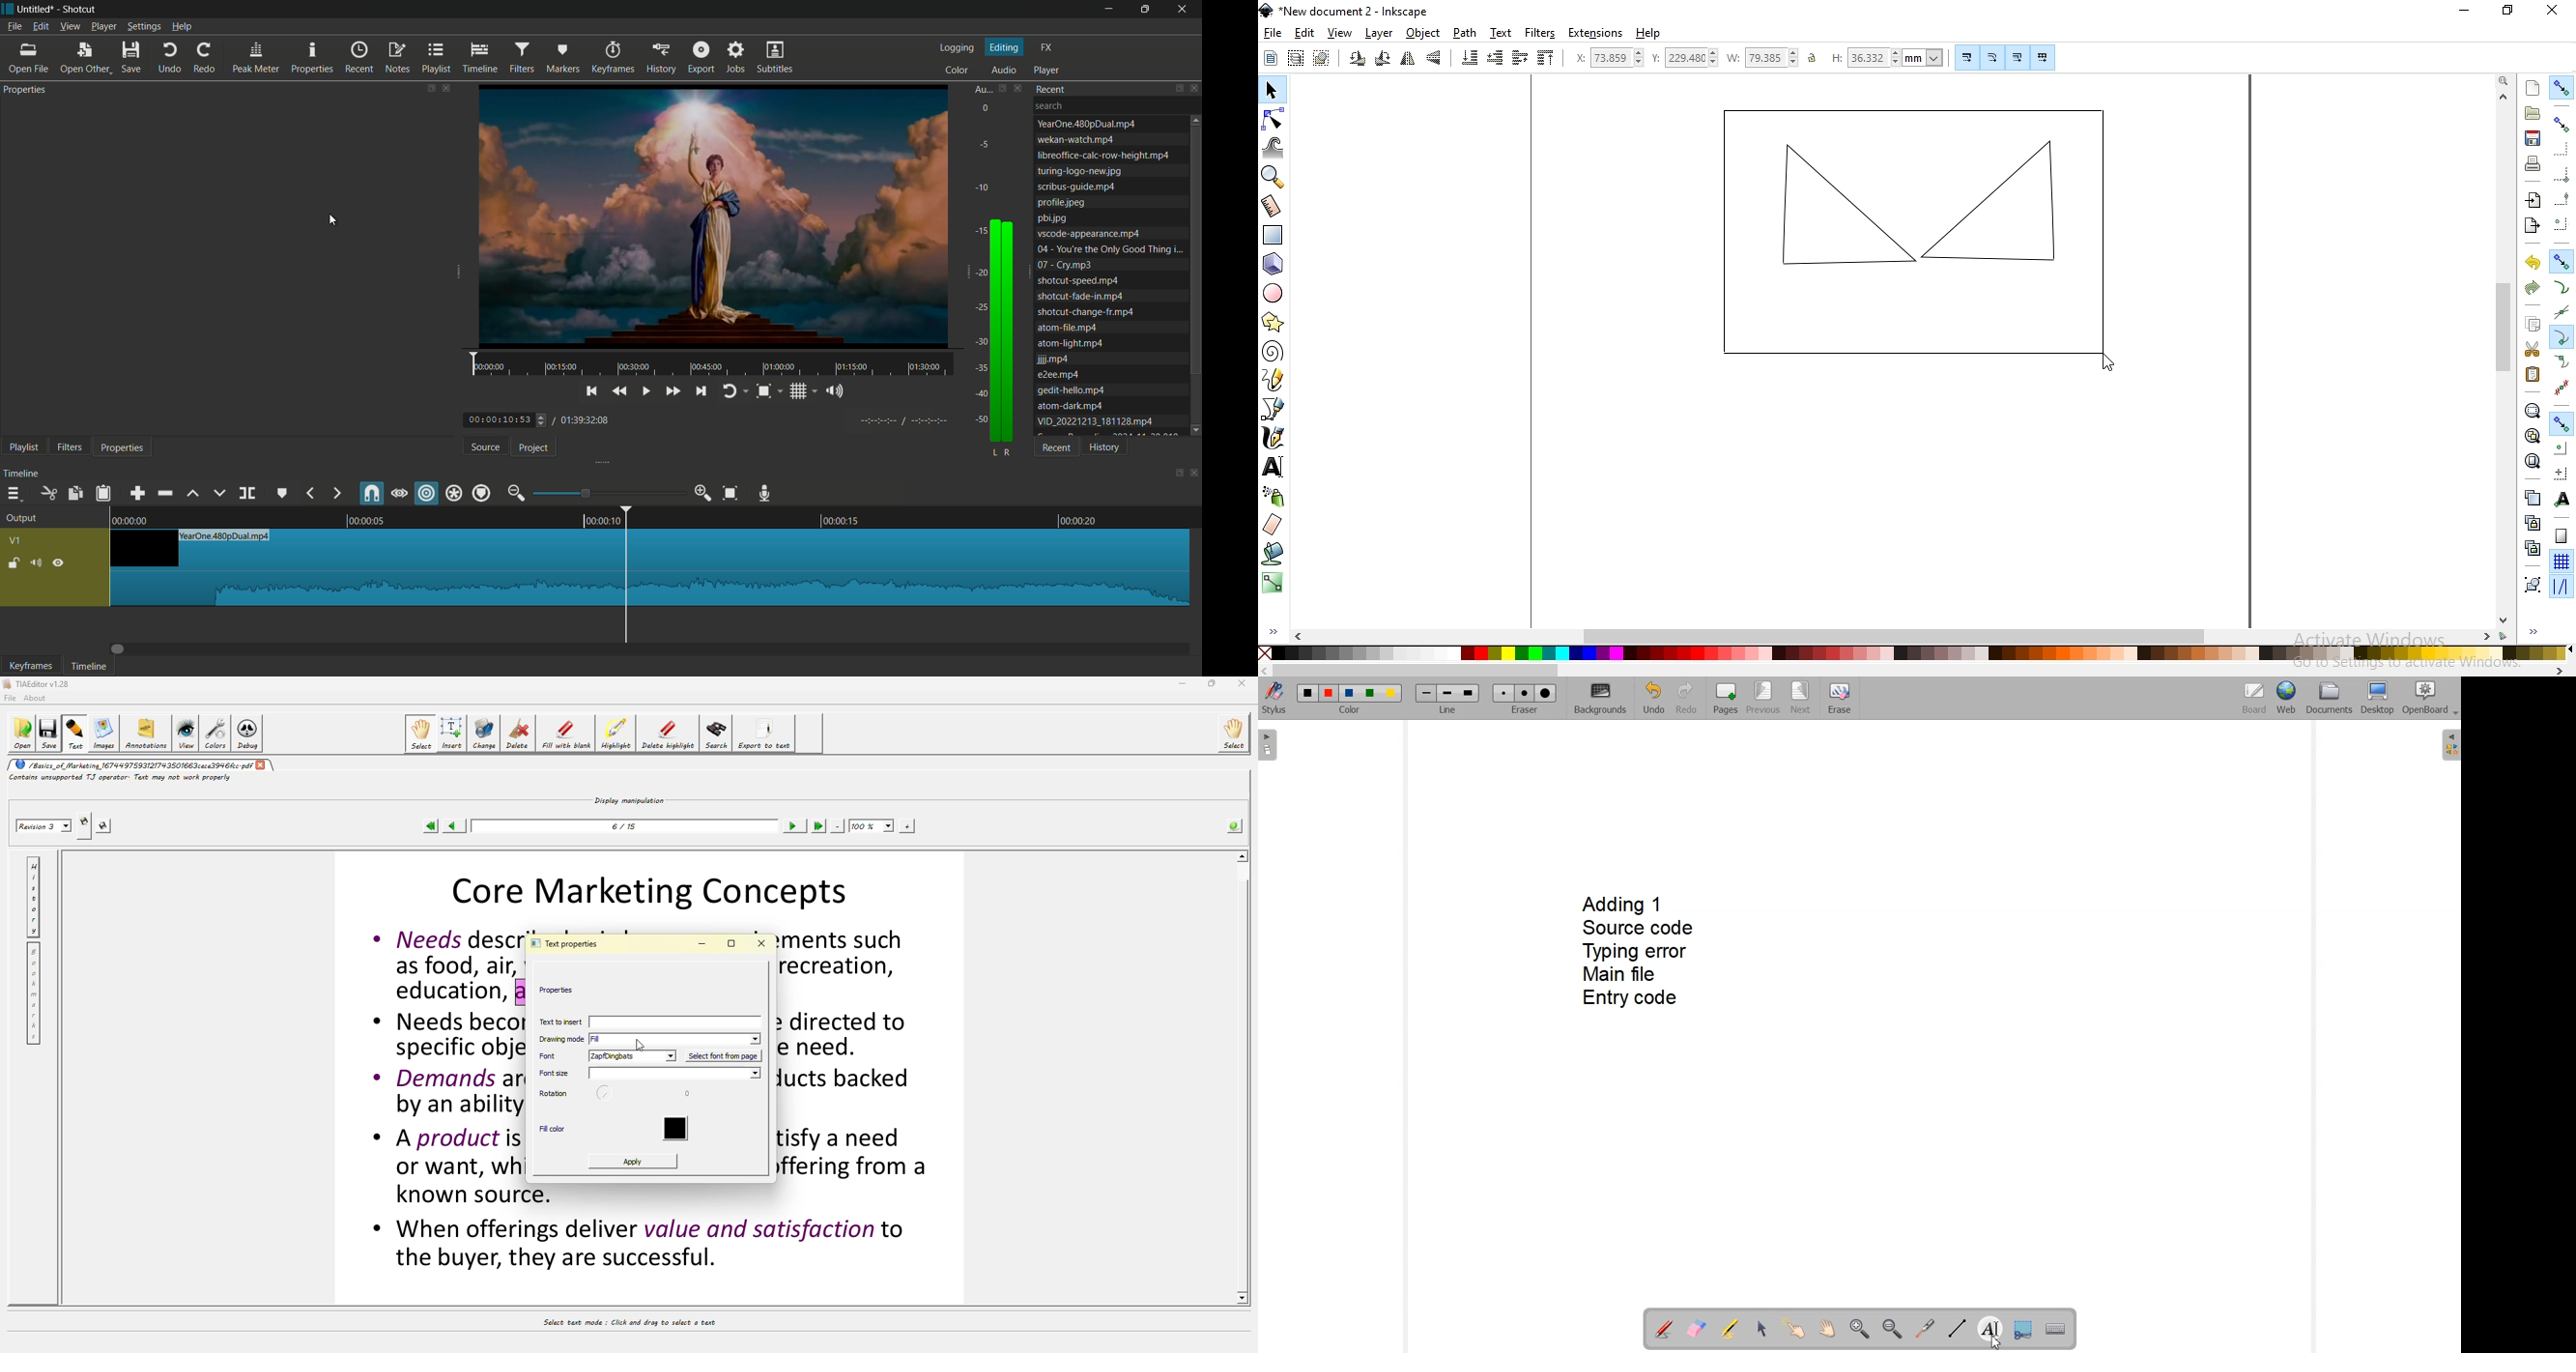 Image resolution: width=2576 pixels, height=1372 pixels. I want to click on snap nodes, paths and handles, so click(2562, 262).